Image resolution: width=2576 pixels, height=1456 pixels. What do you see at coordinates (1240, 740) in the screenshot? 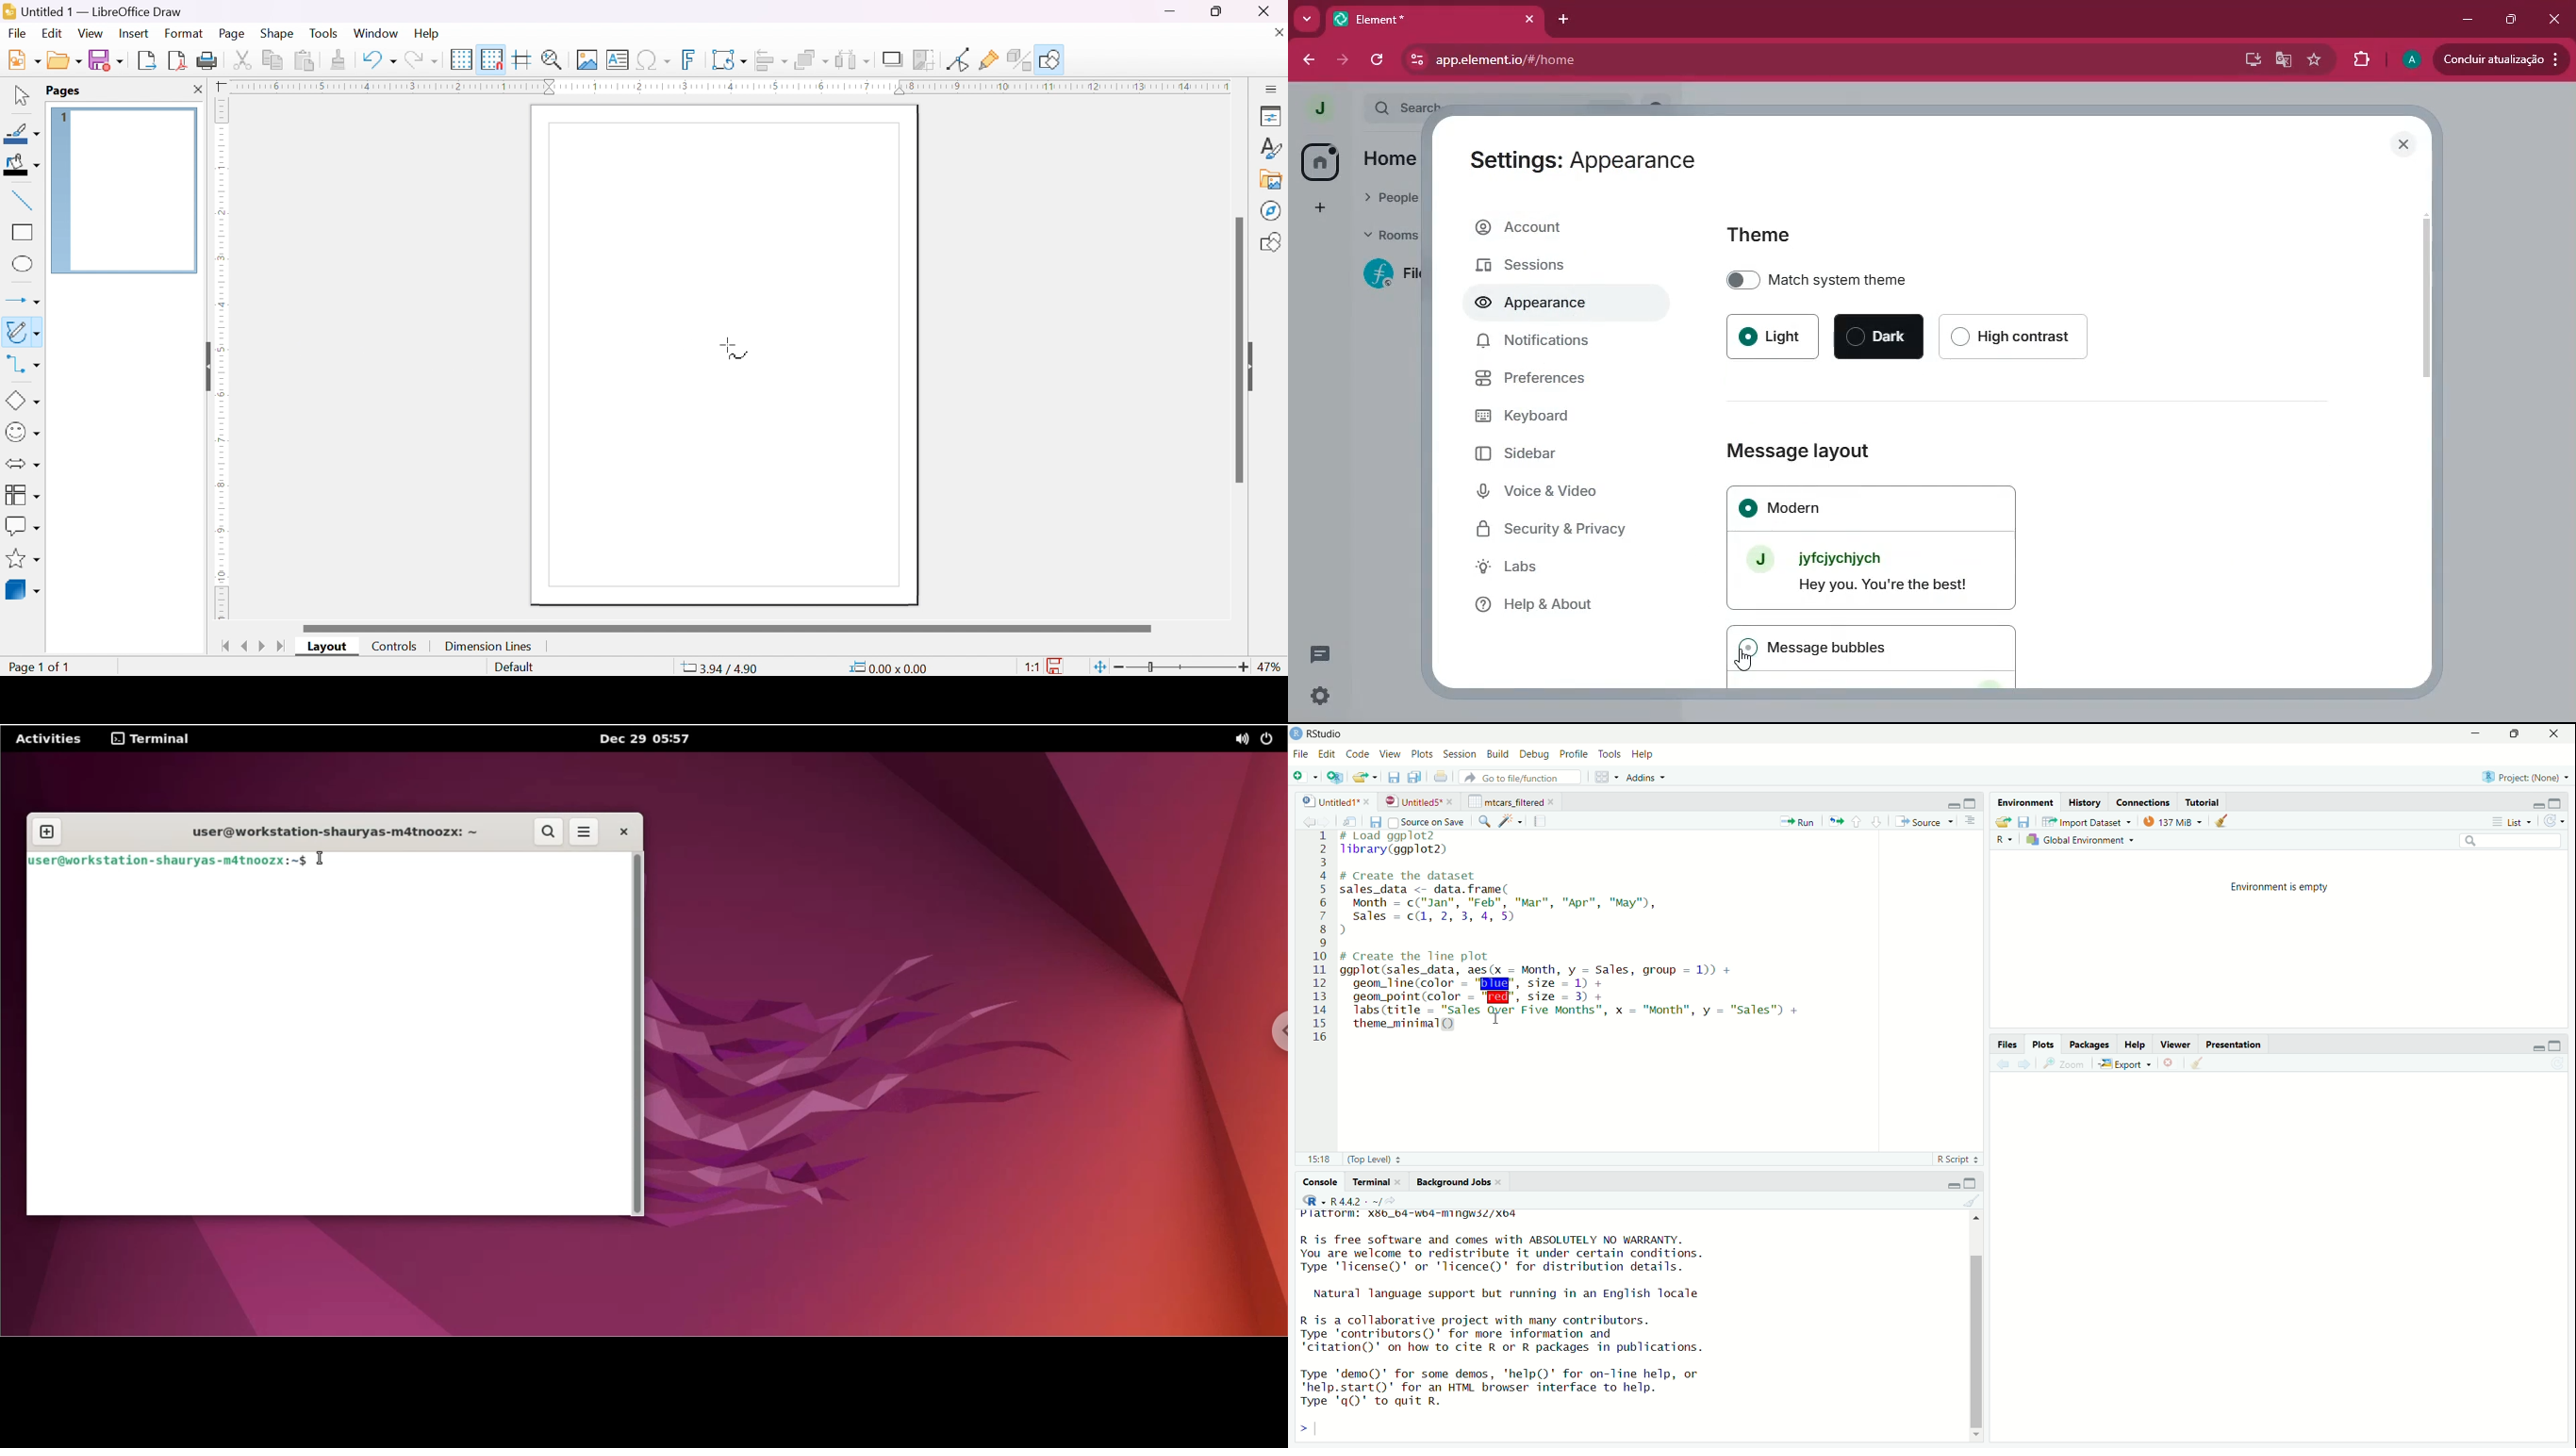
I see `sound option` at bounding box center [1240, 740].